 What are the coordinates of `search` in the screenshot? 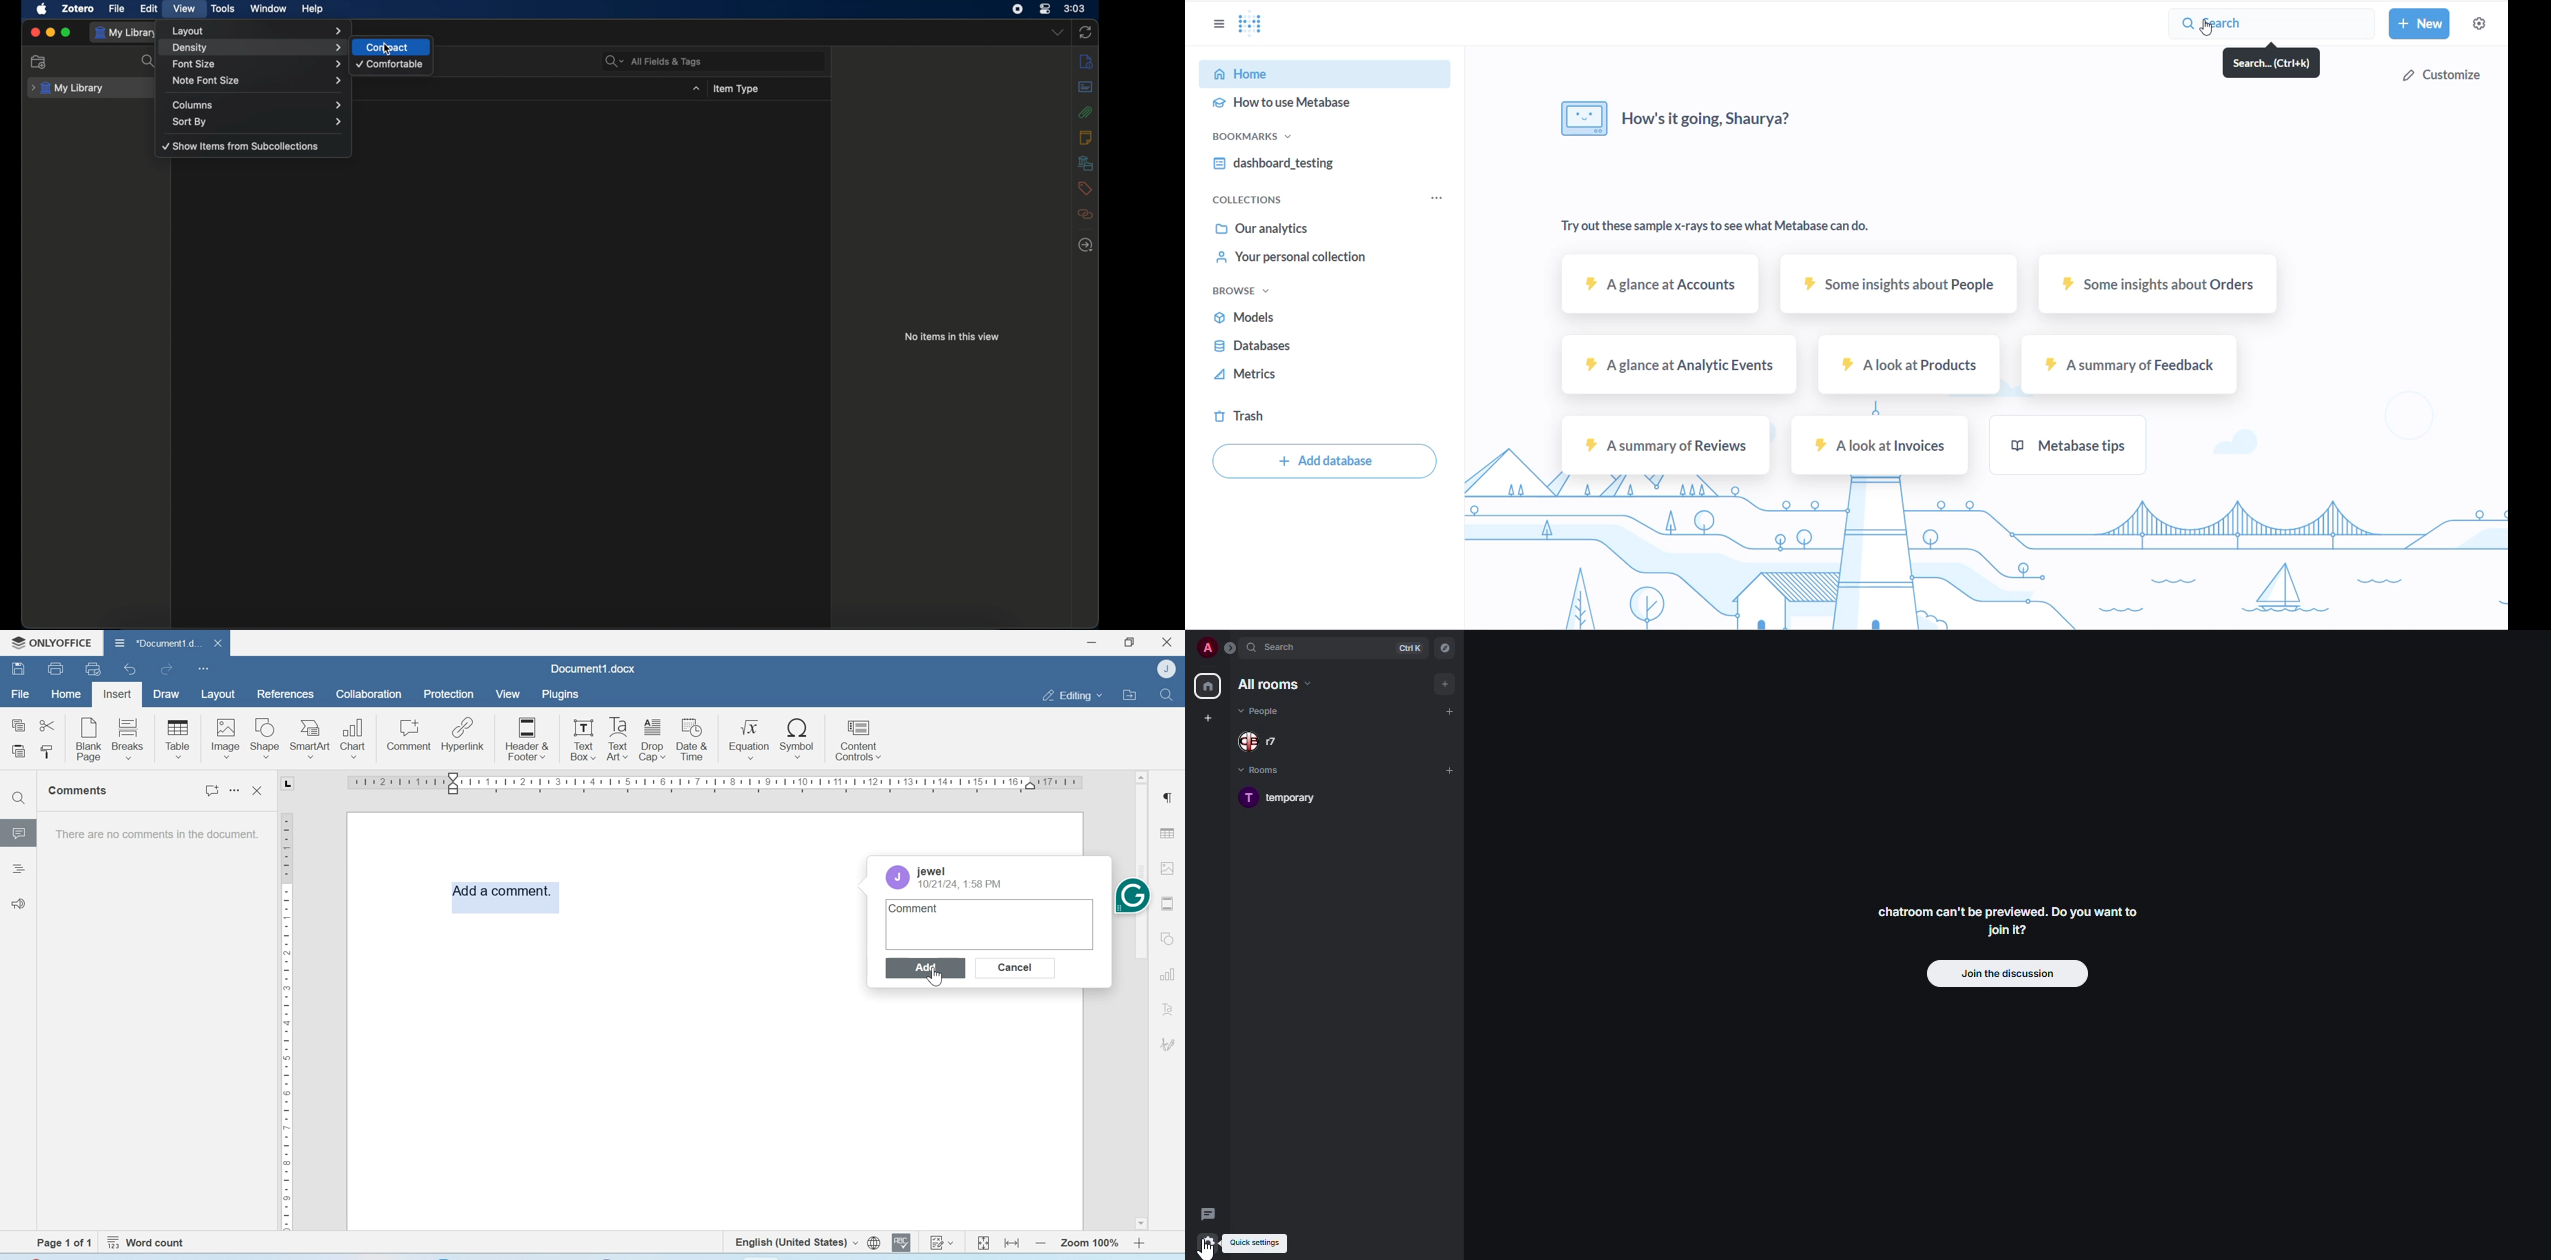 It's located at (1281, 649).